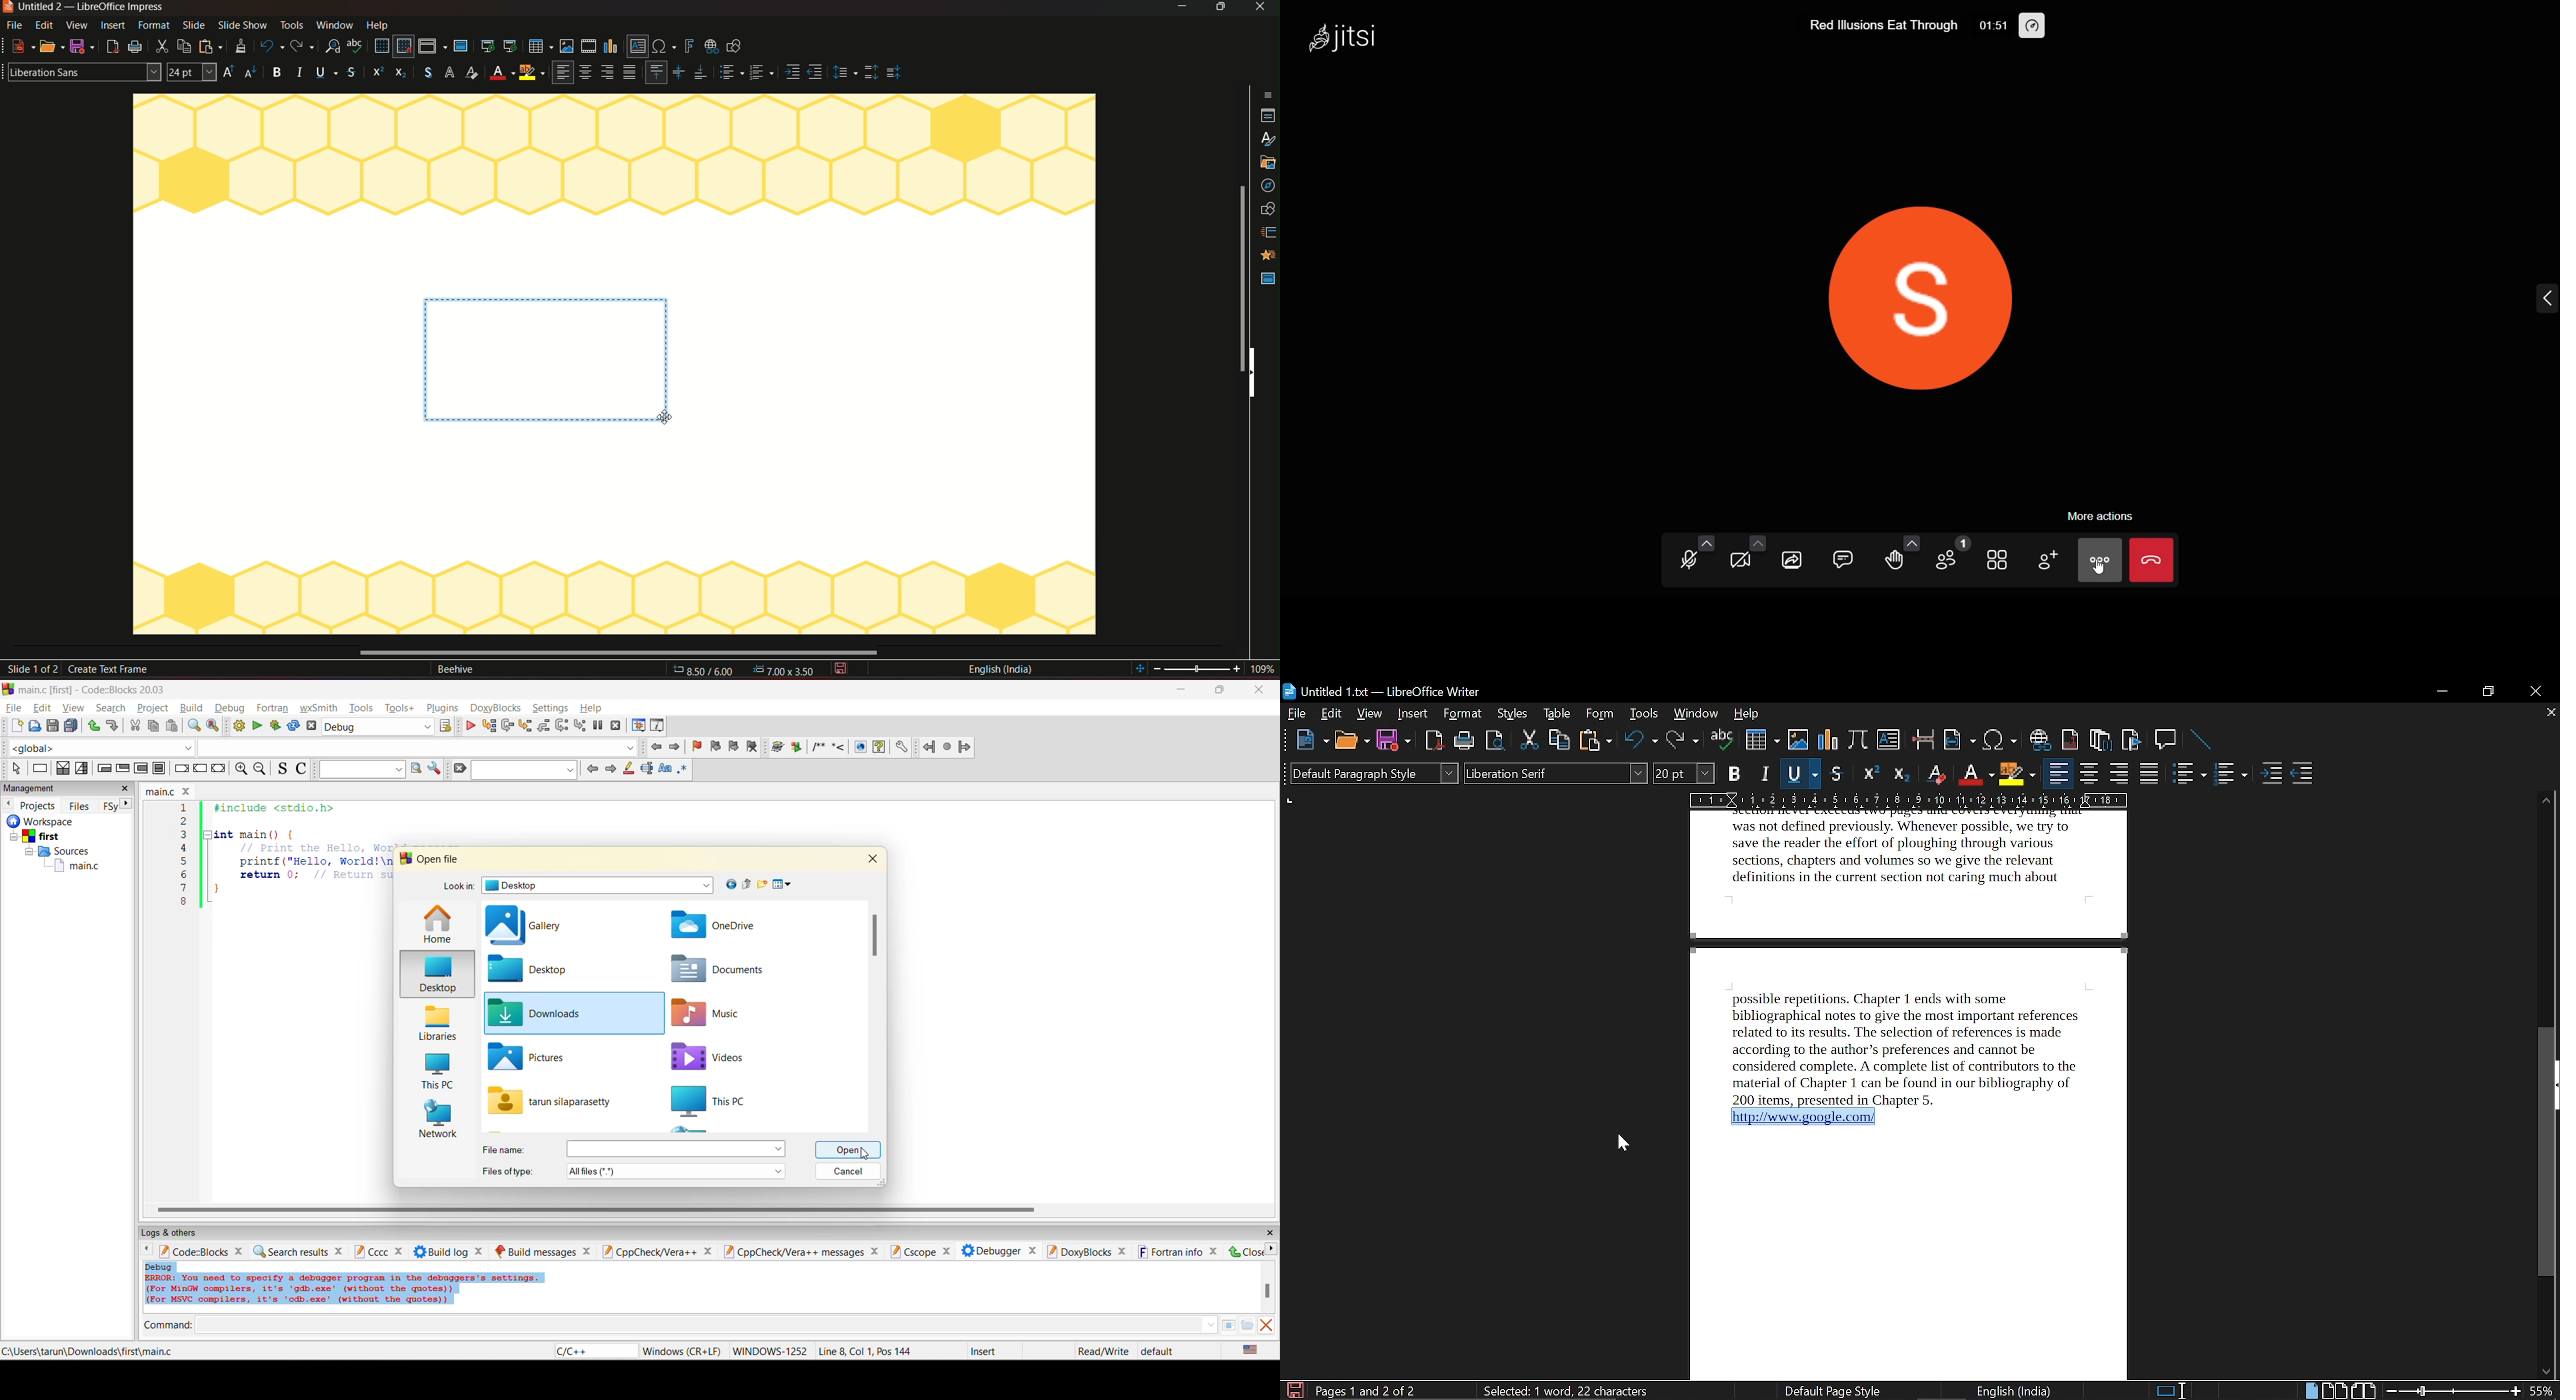 The width and height of the screenshot is (2576, 1400). Describe the element at coordinates (104, 768) in the screenshot. I see `entry condition loop` at that location.